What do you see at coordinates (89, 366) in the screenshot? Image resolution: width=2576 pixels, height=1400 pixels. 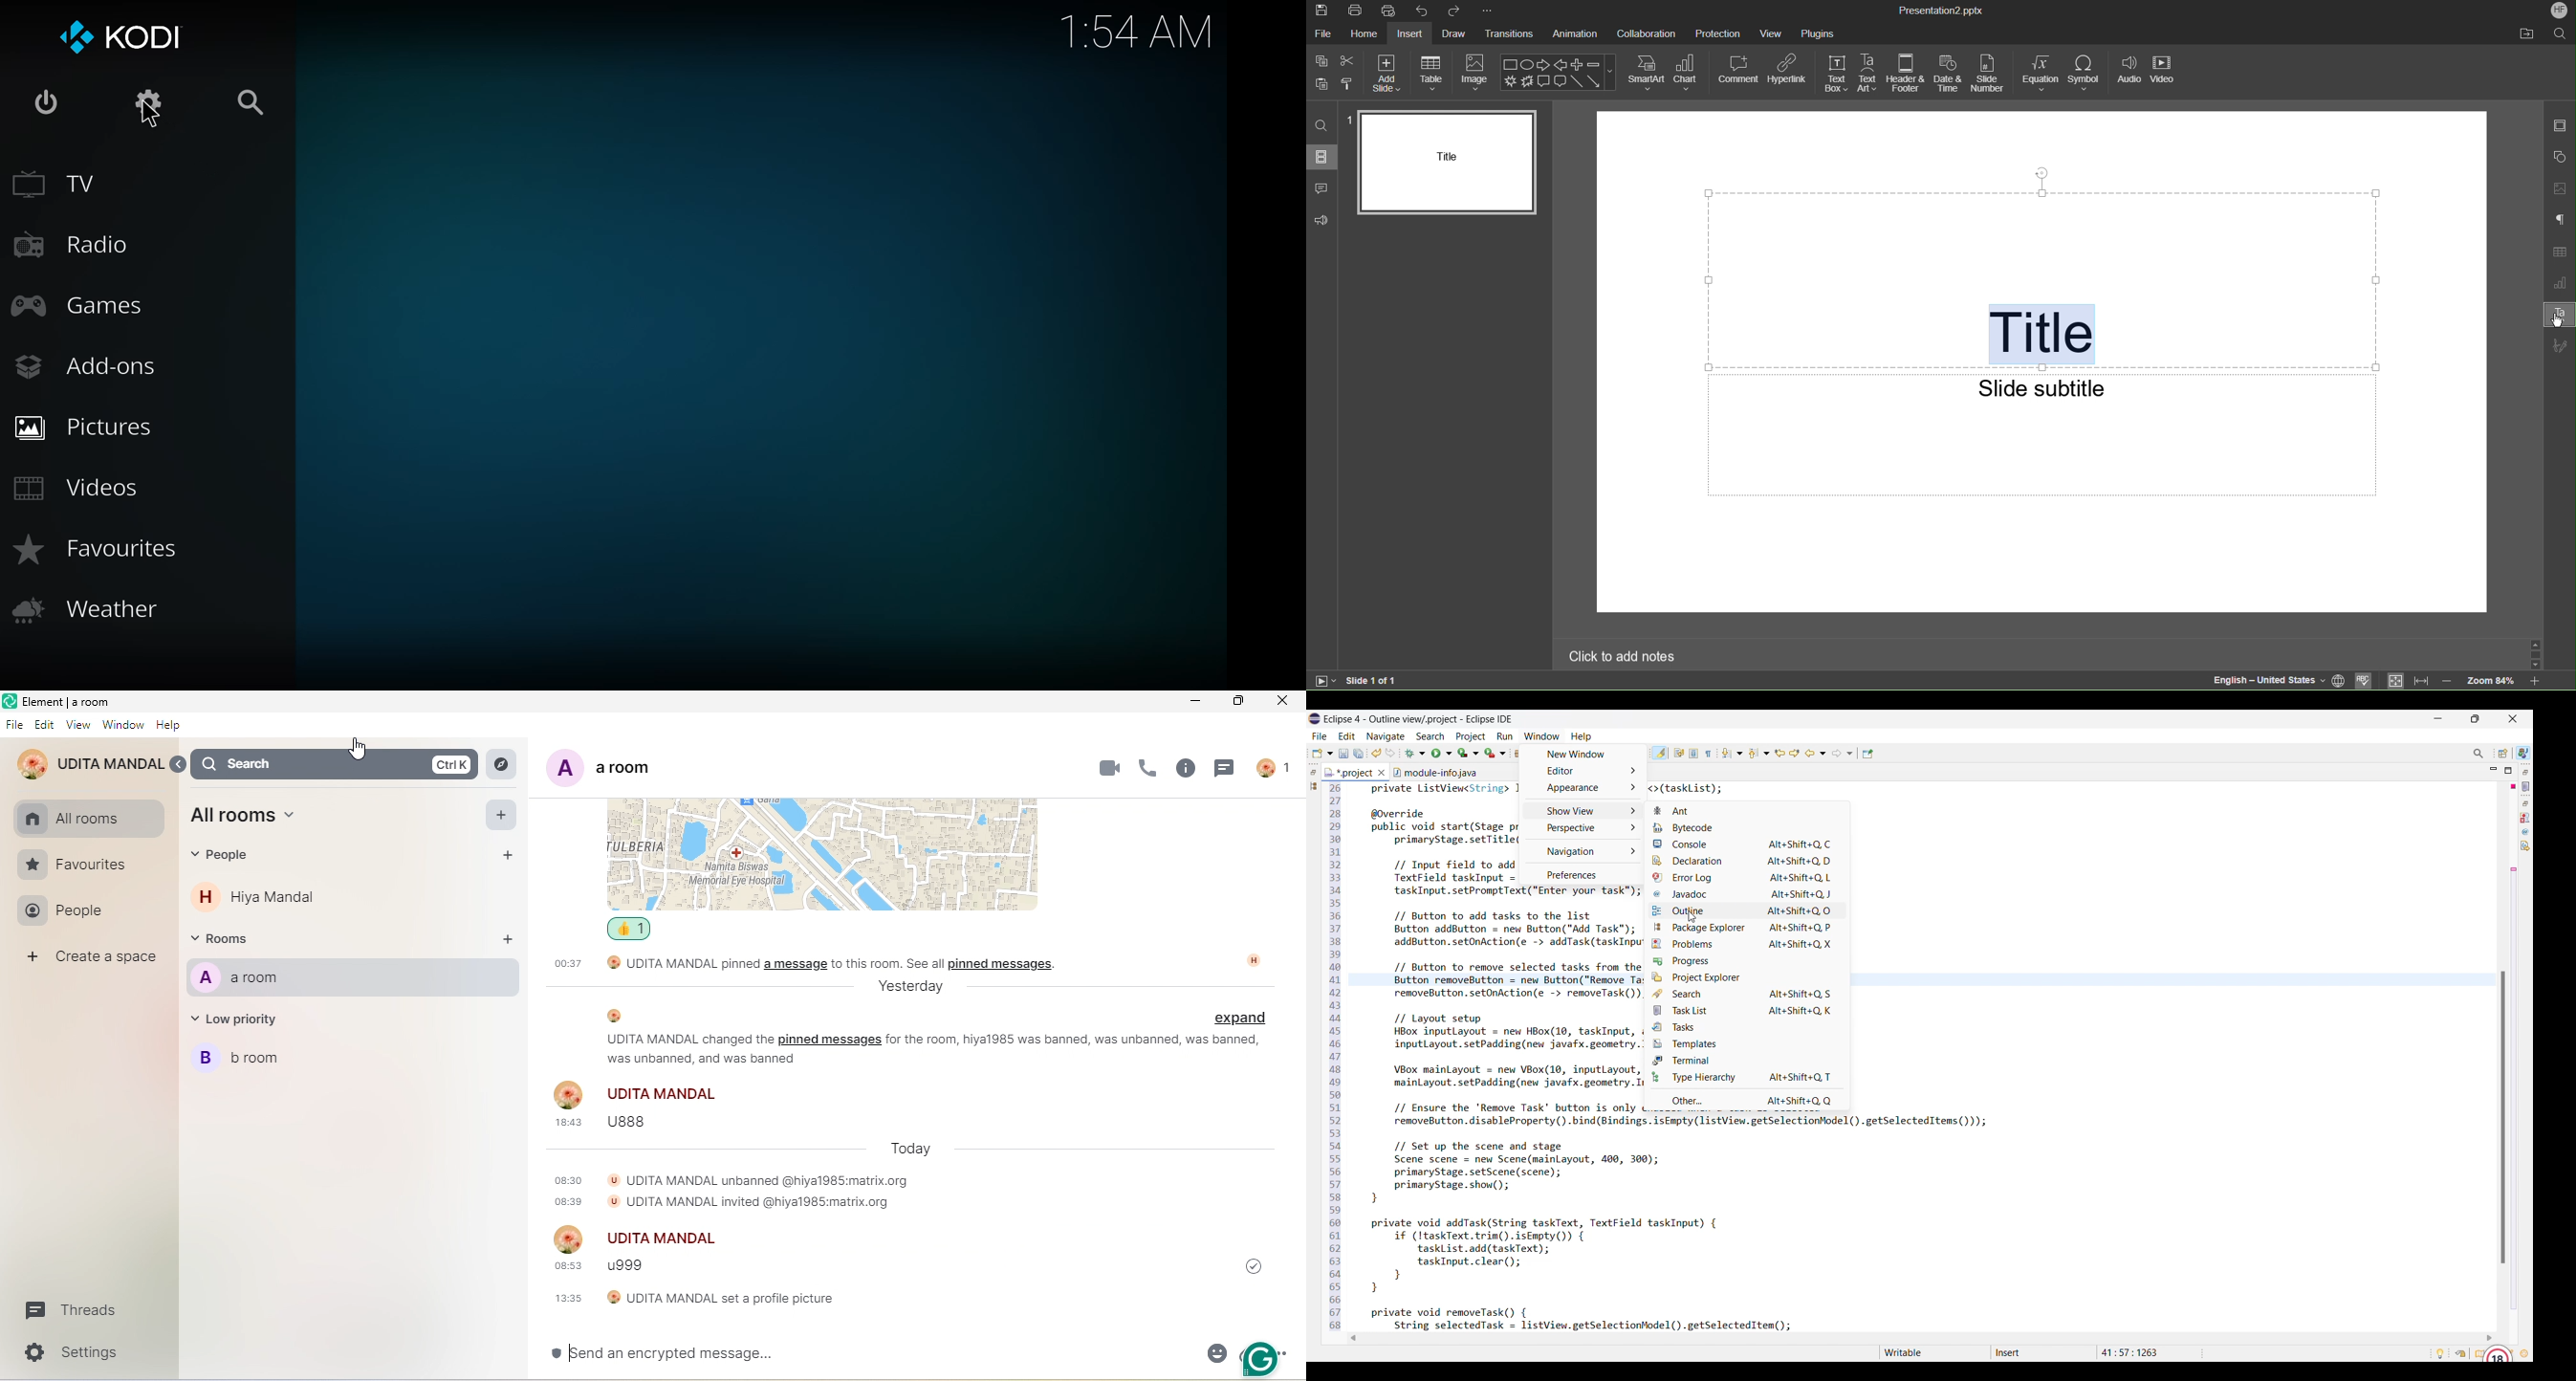 I see `add-ons` at bounding box center [89, 366].